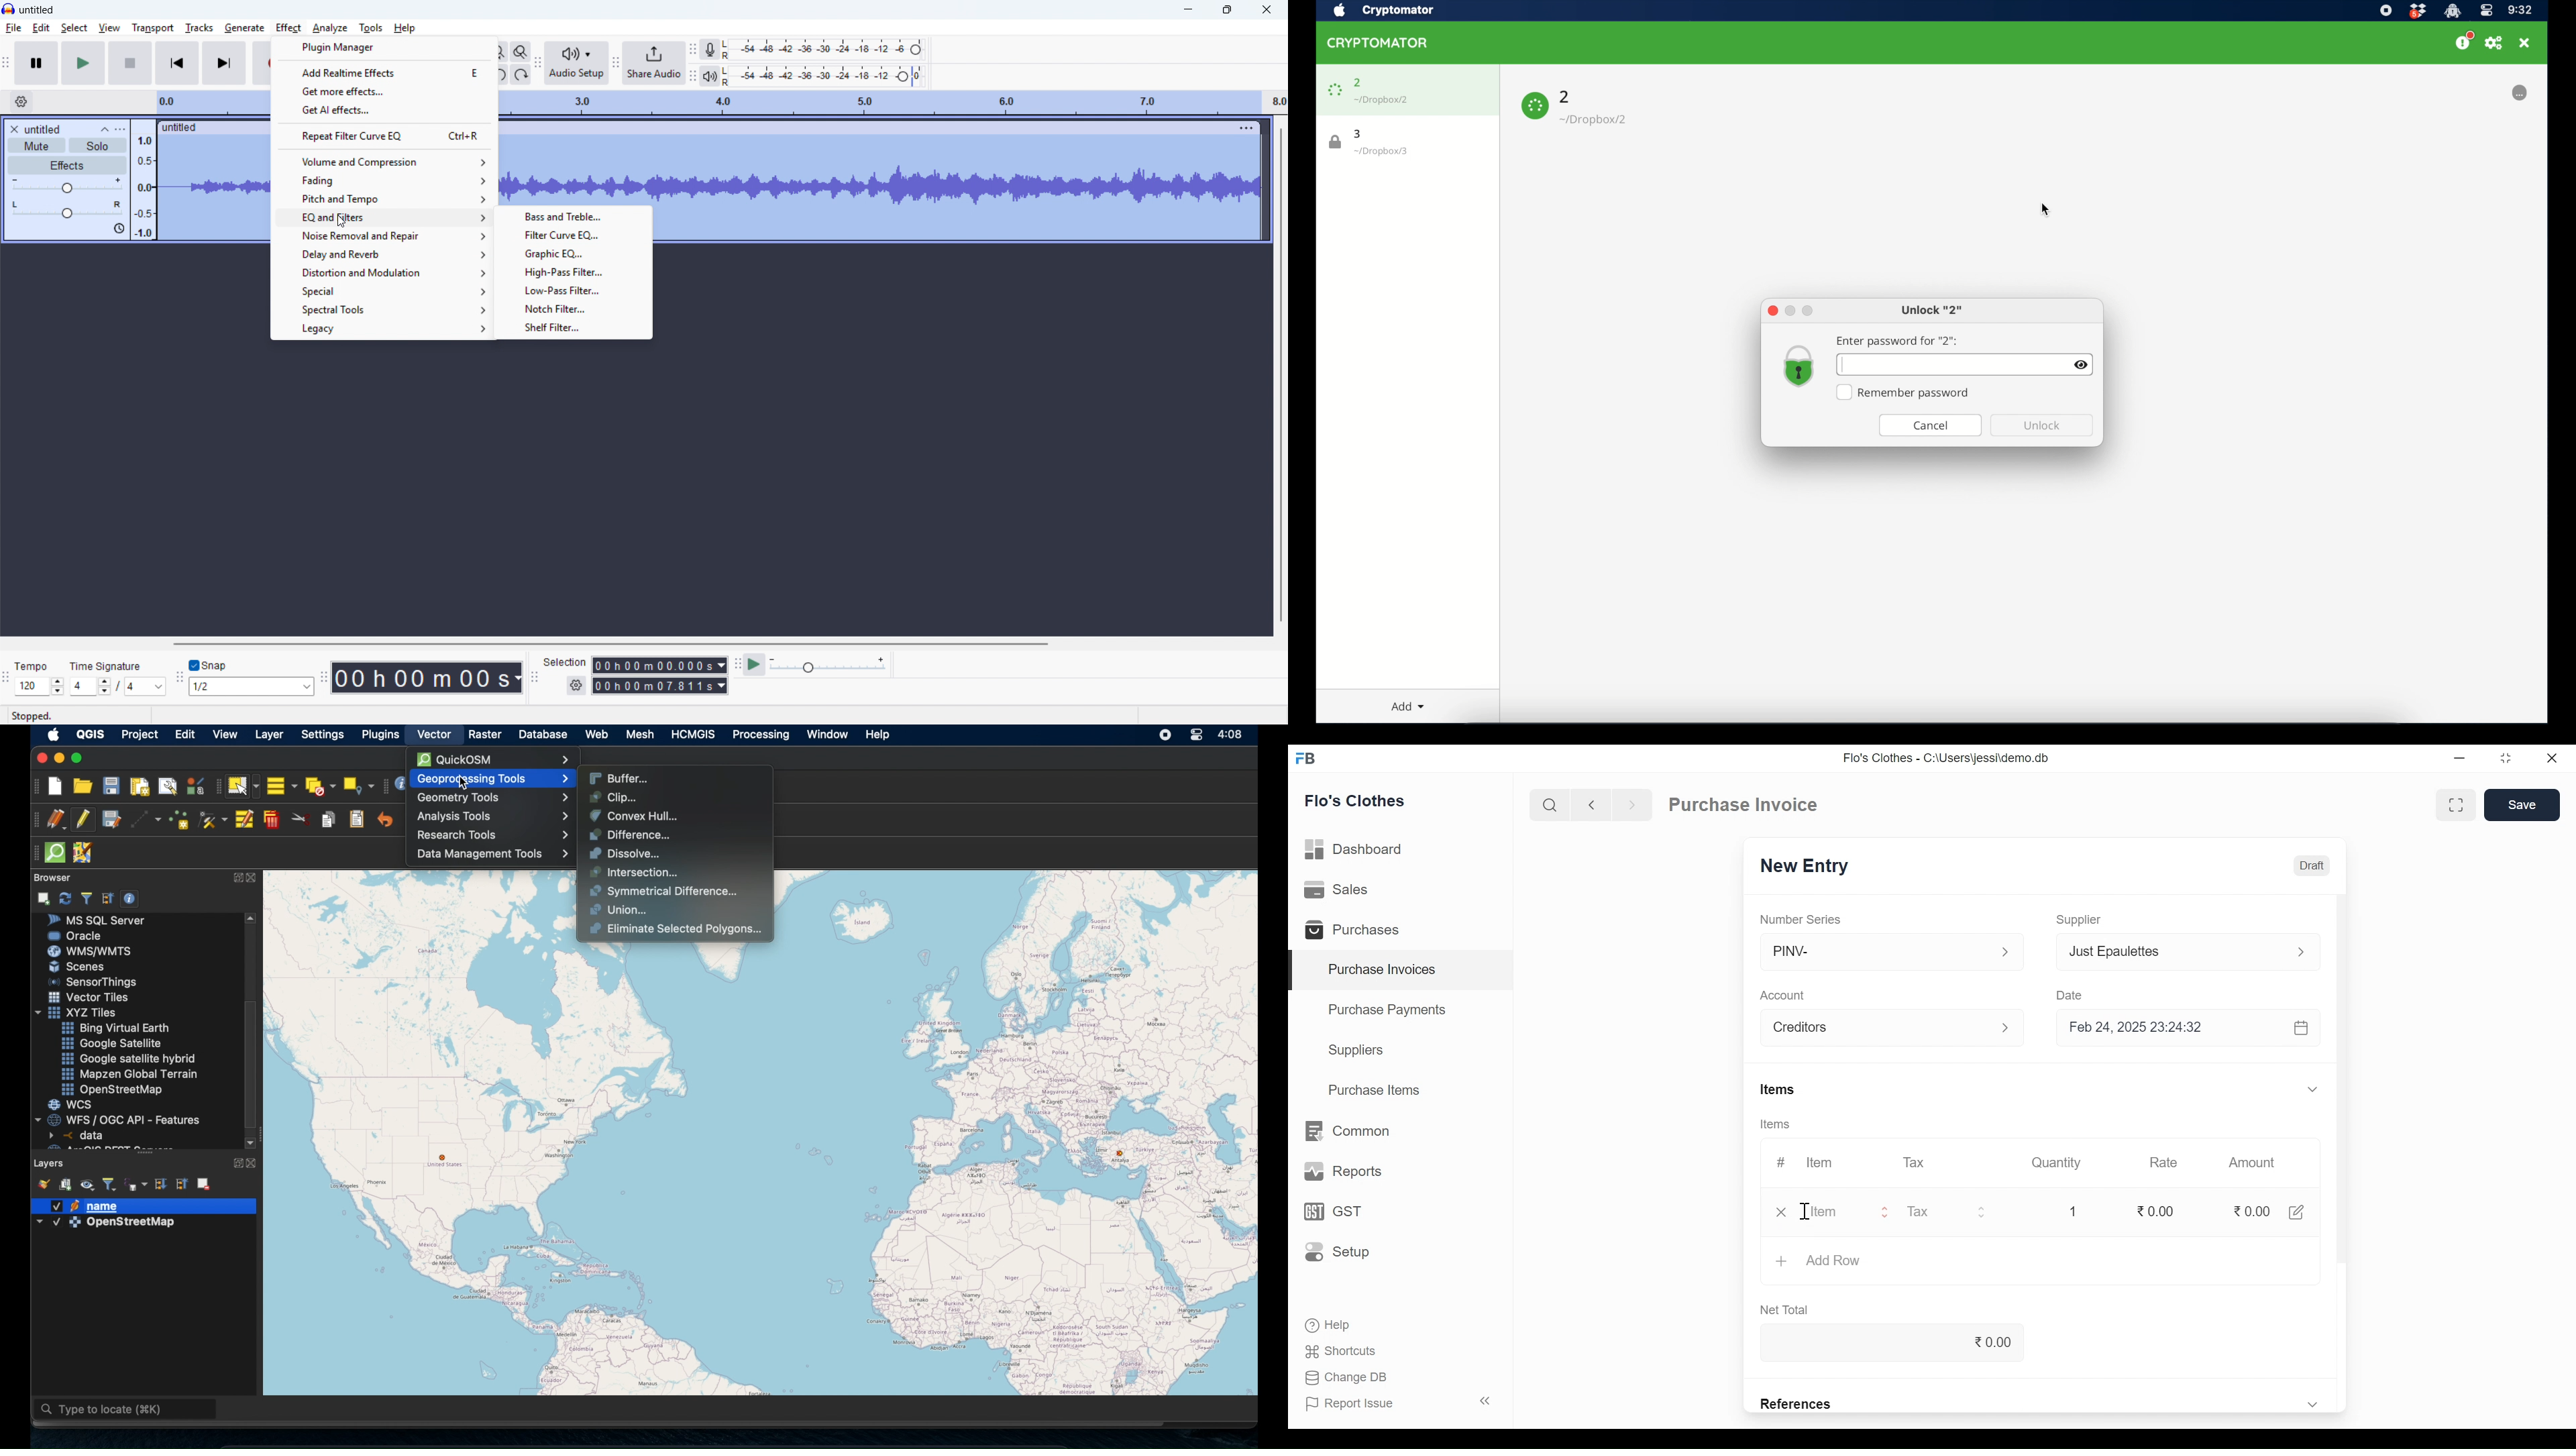 The height and width of the screenshot is (1456, 2576). Describe the element at coordinates (576, 63) in the screenshot. I see `Audio setup ` at that location.